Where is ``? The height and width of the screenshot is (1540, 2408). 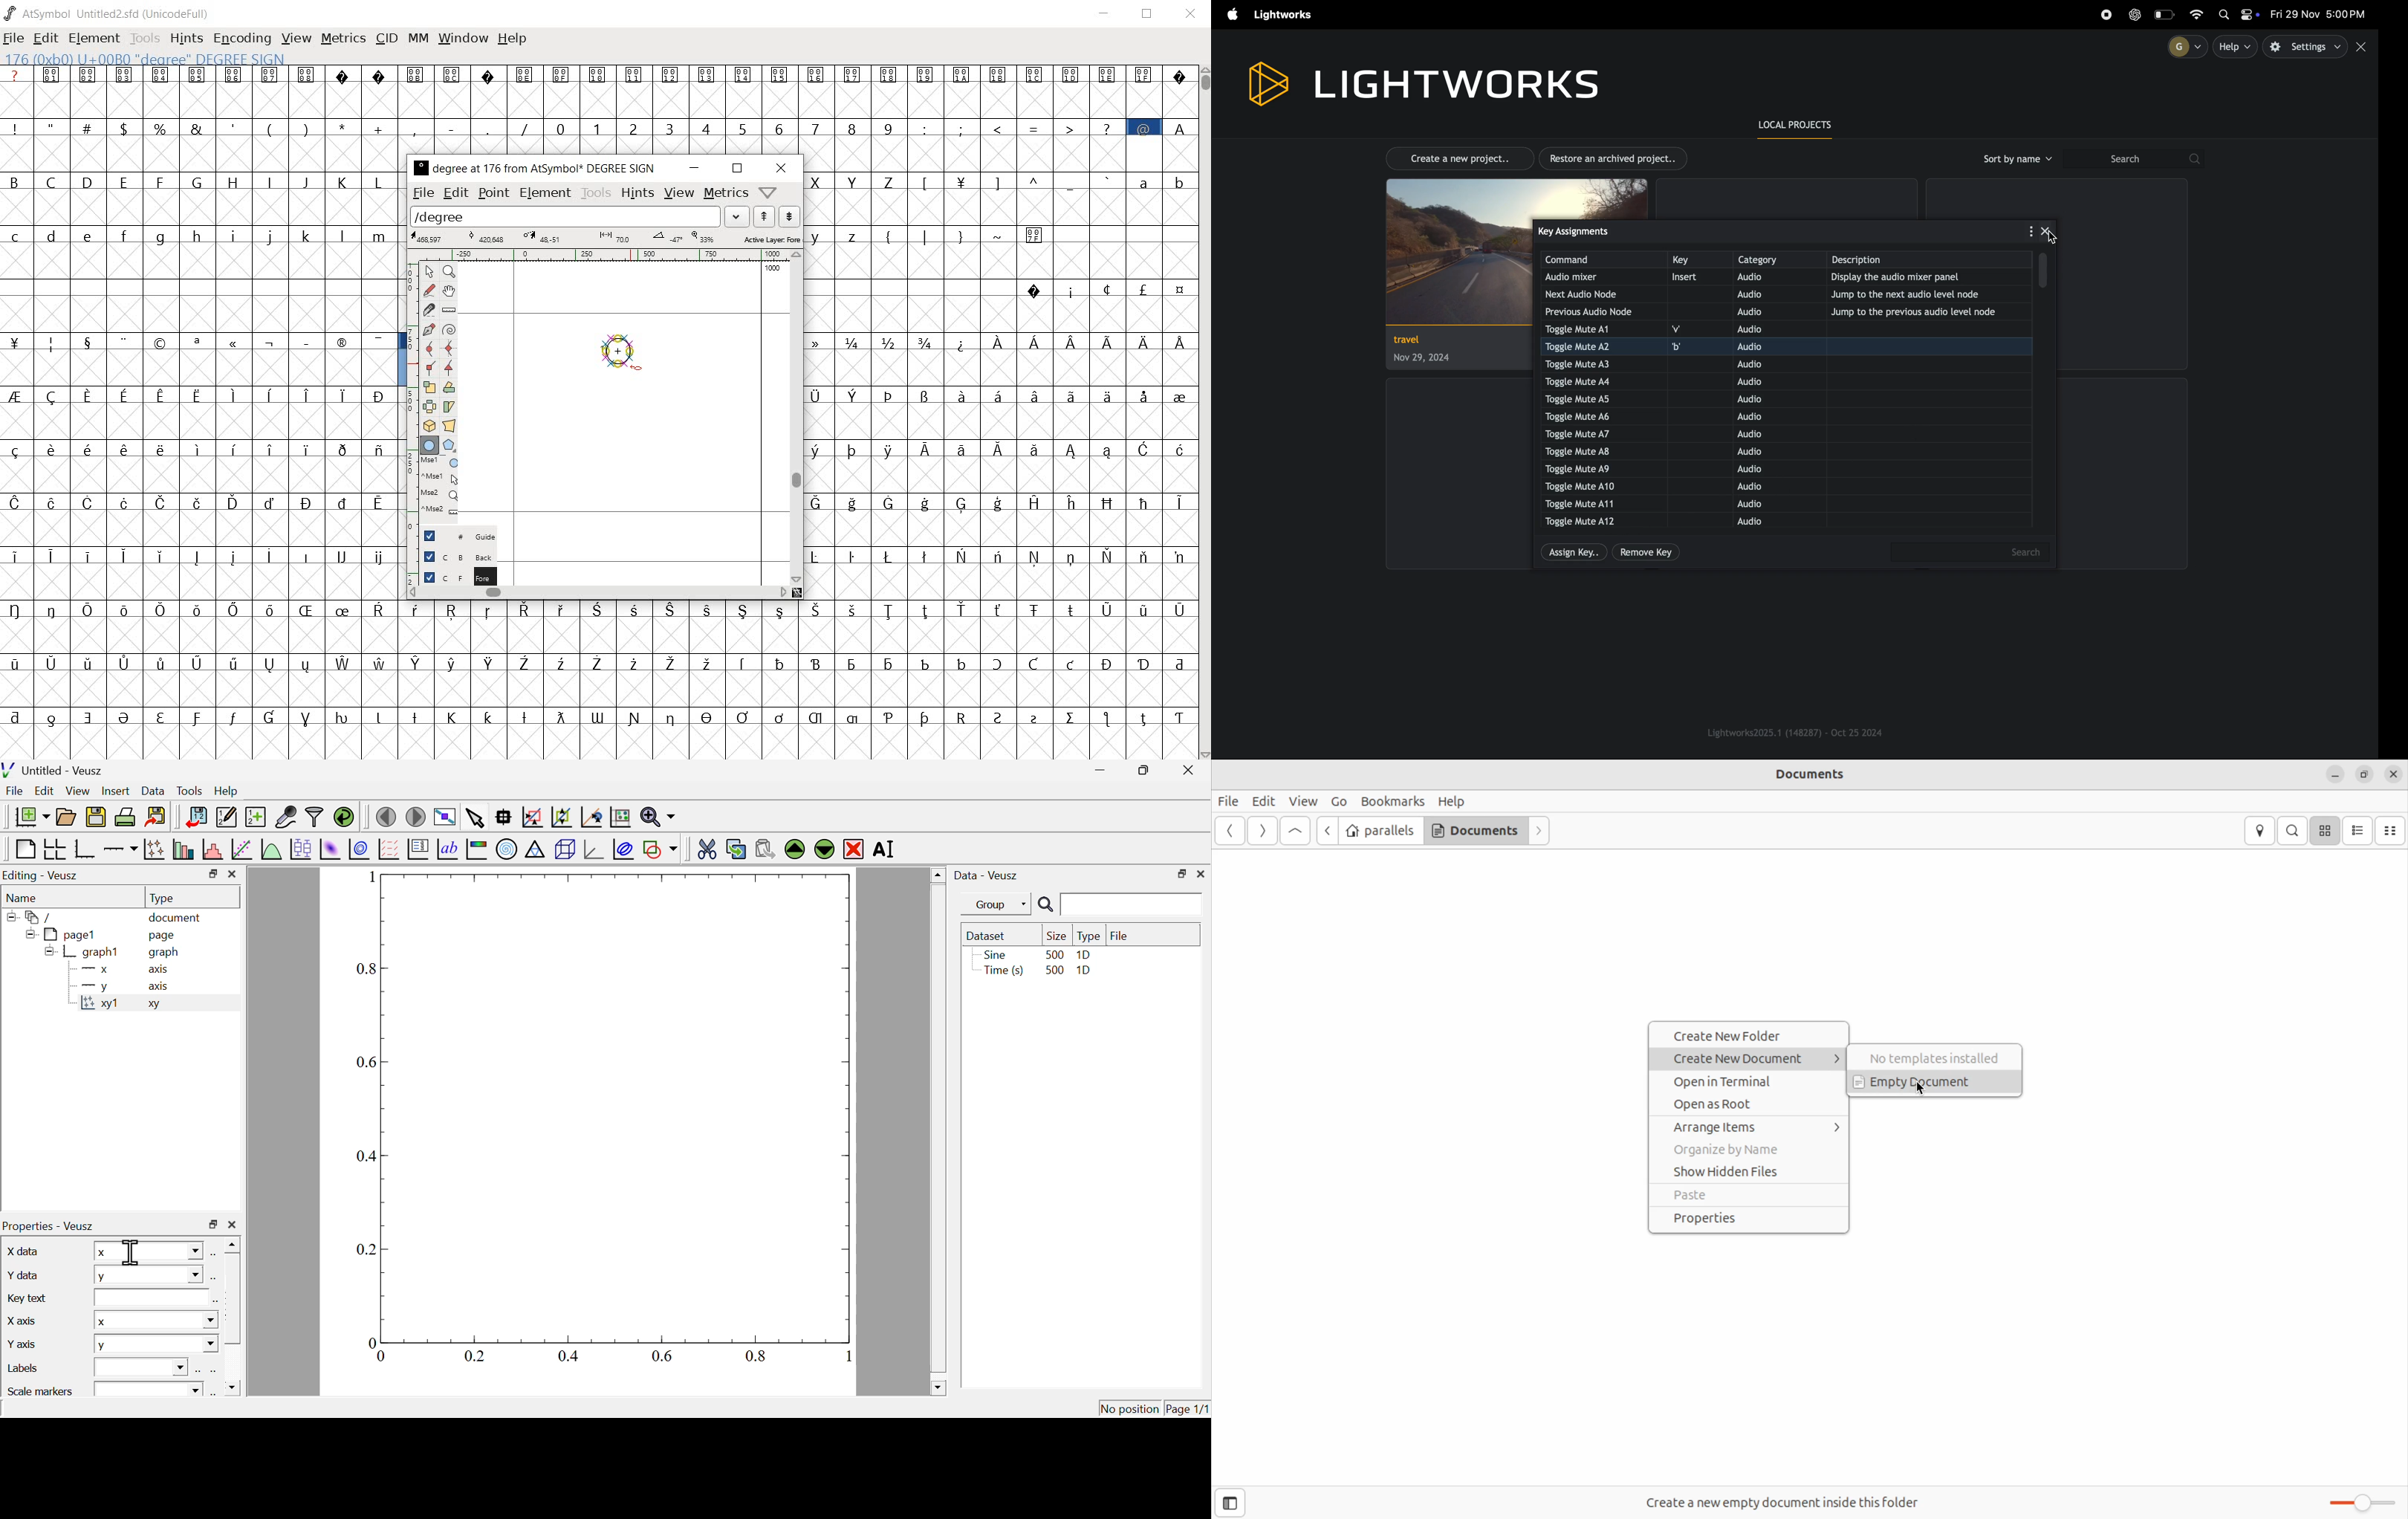
 is located at coordinates (196, 502).